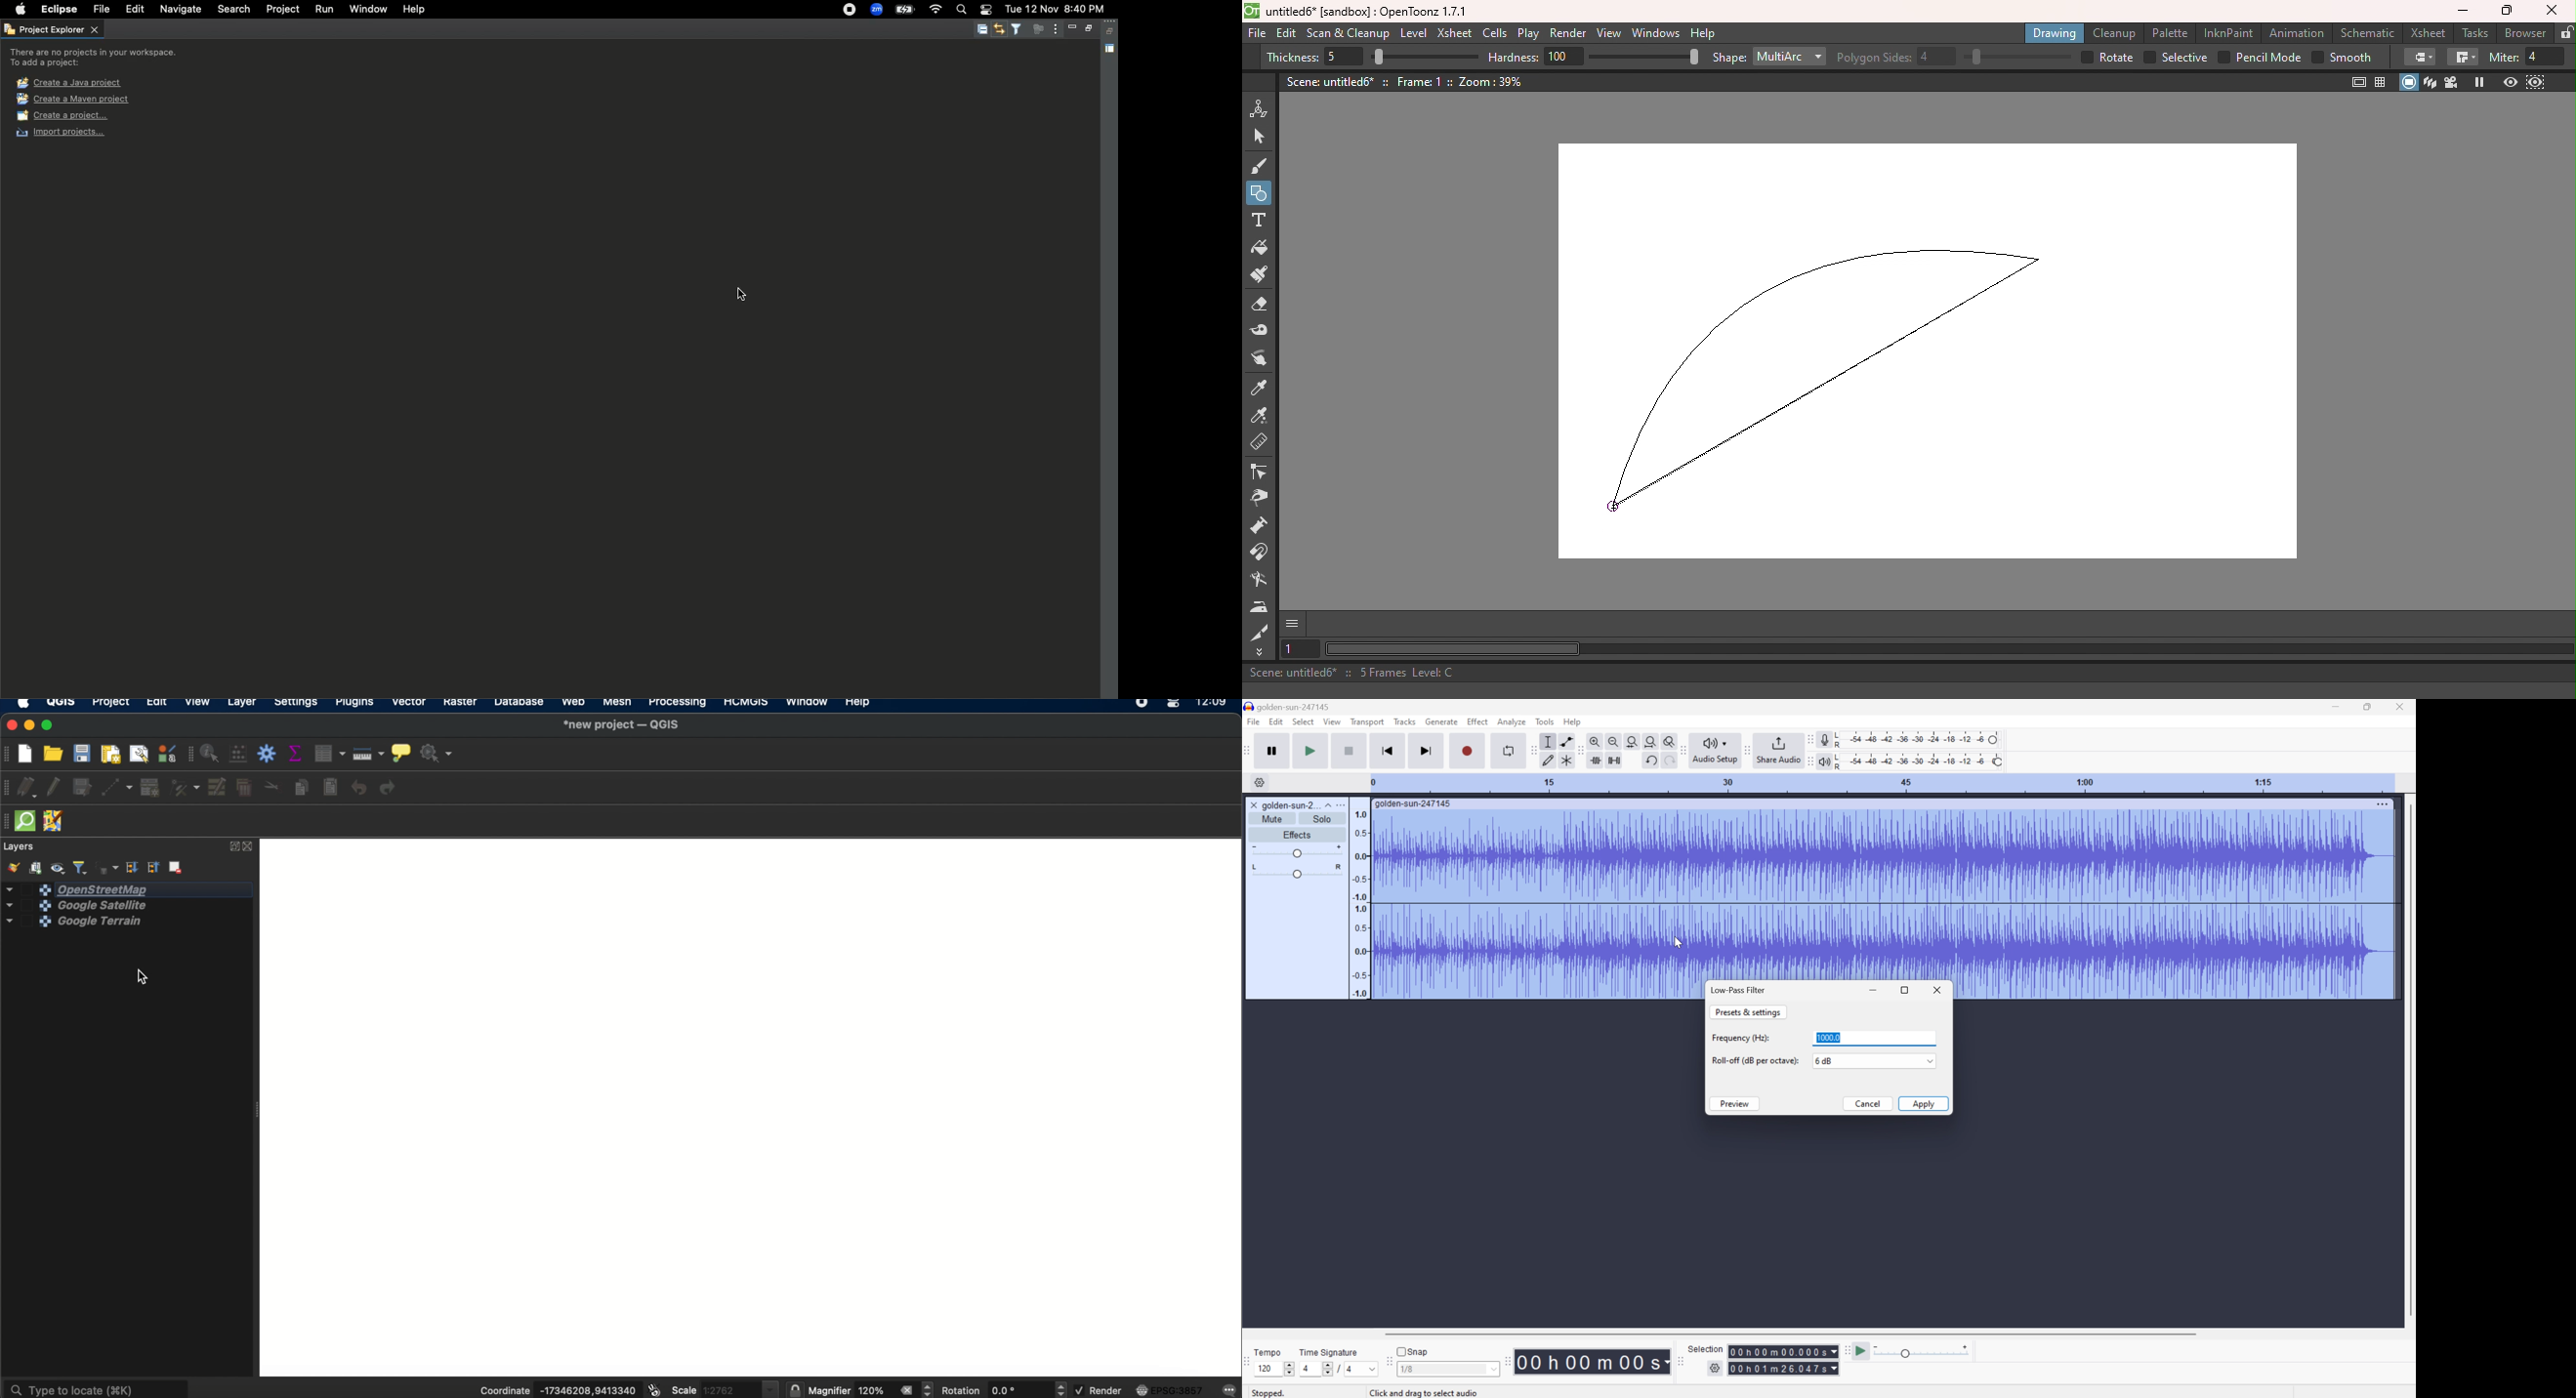 The height and width of the screenshot is (1400, 2576). I want to click on undo, so click(359, 788).